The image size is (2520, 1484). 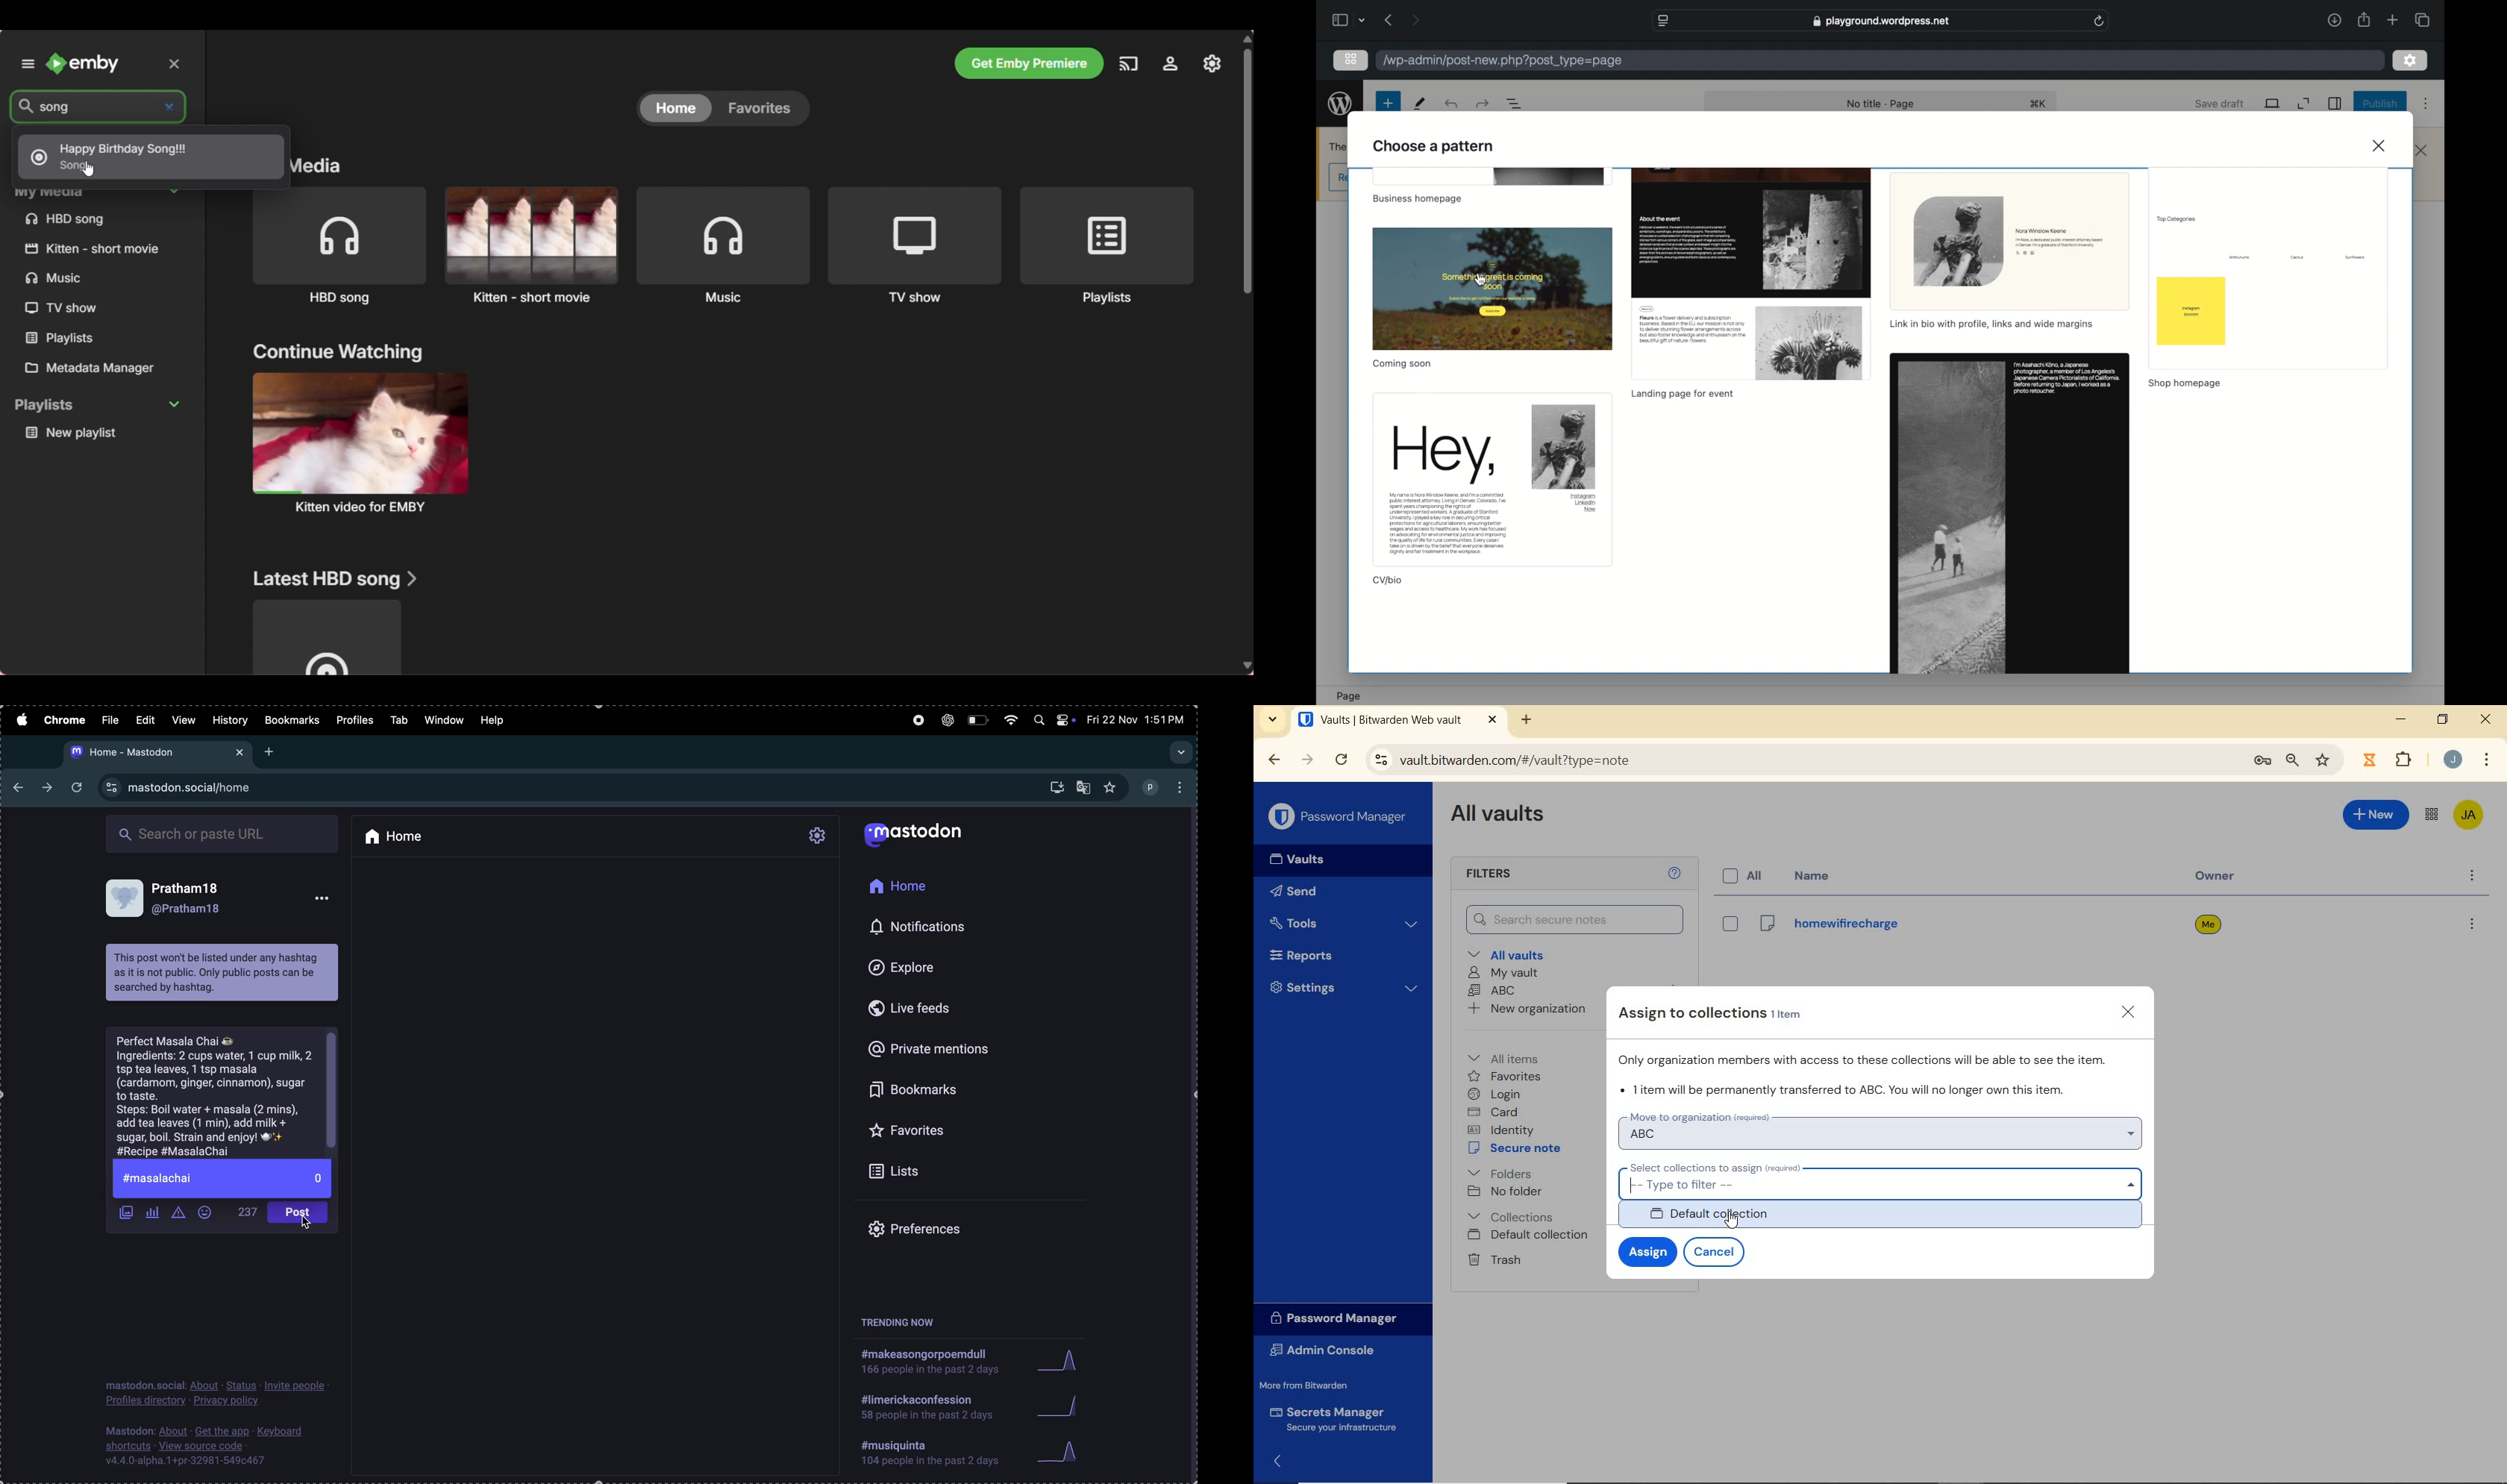 What do you see at coordinates (153, 1213) in the screenshot?
I see `poll` at bounding box center [153, 1213].